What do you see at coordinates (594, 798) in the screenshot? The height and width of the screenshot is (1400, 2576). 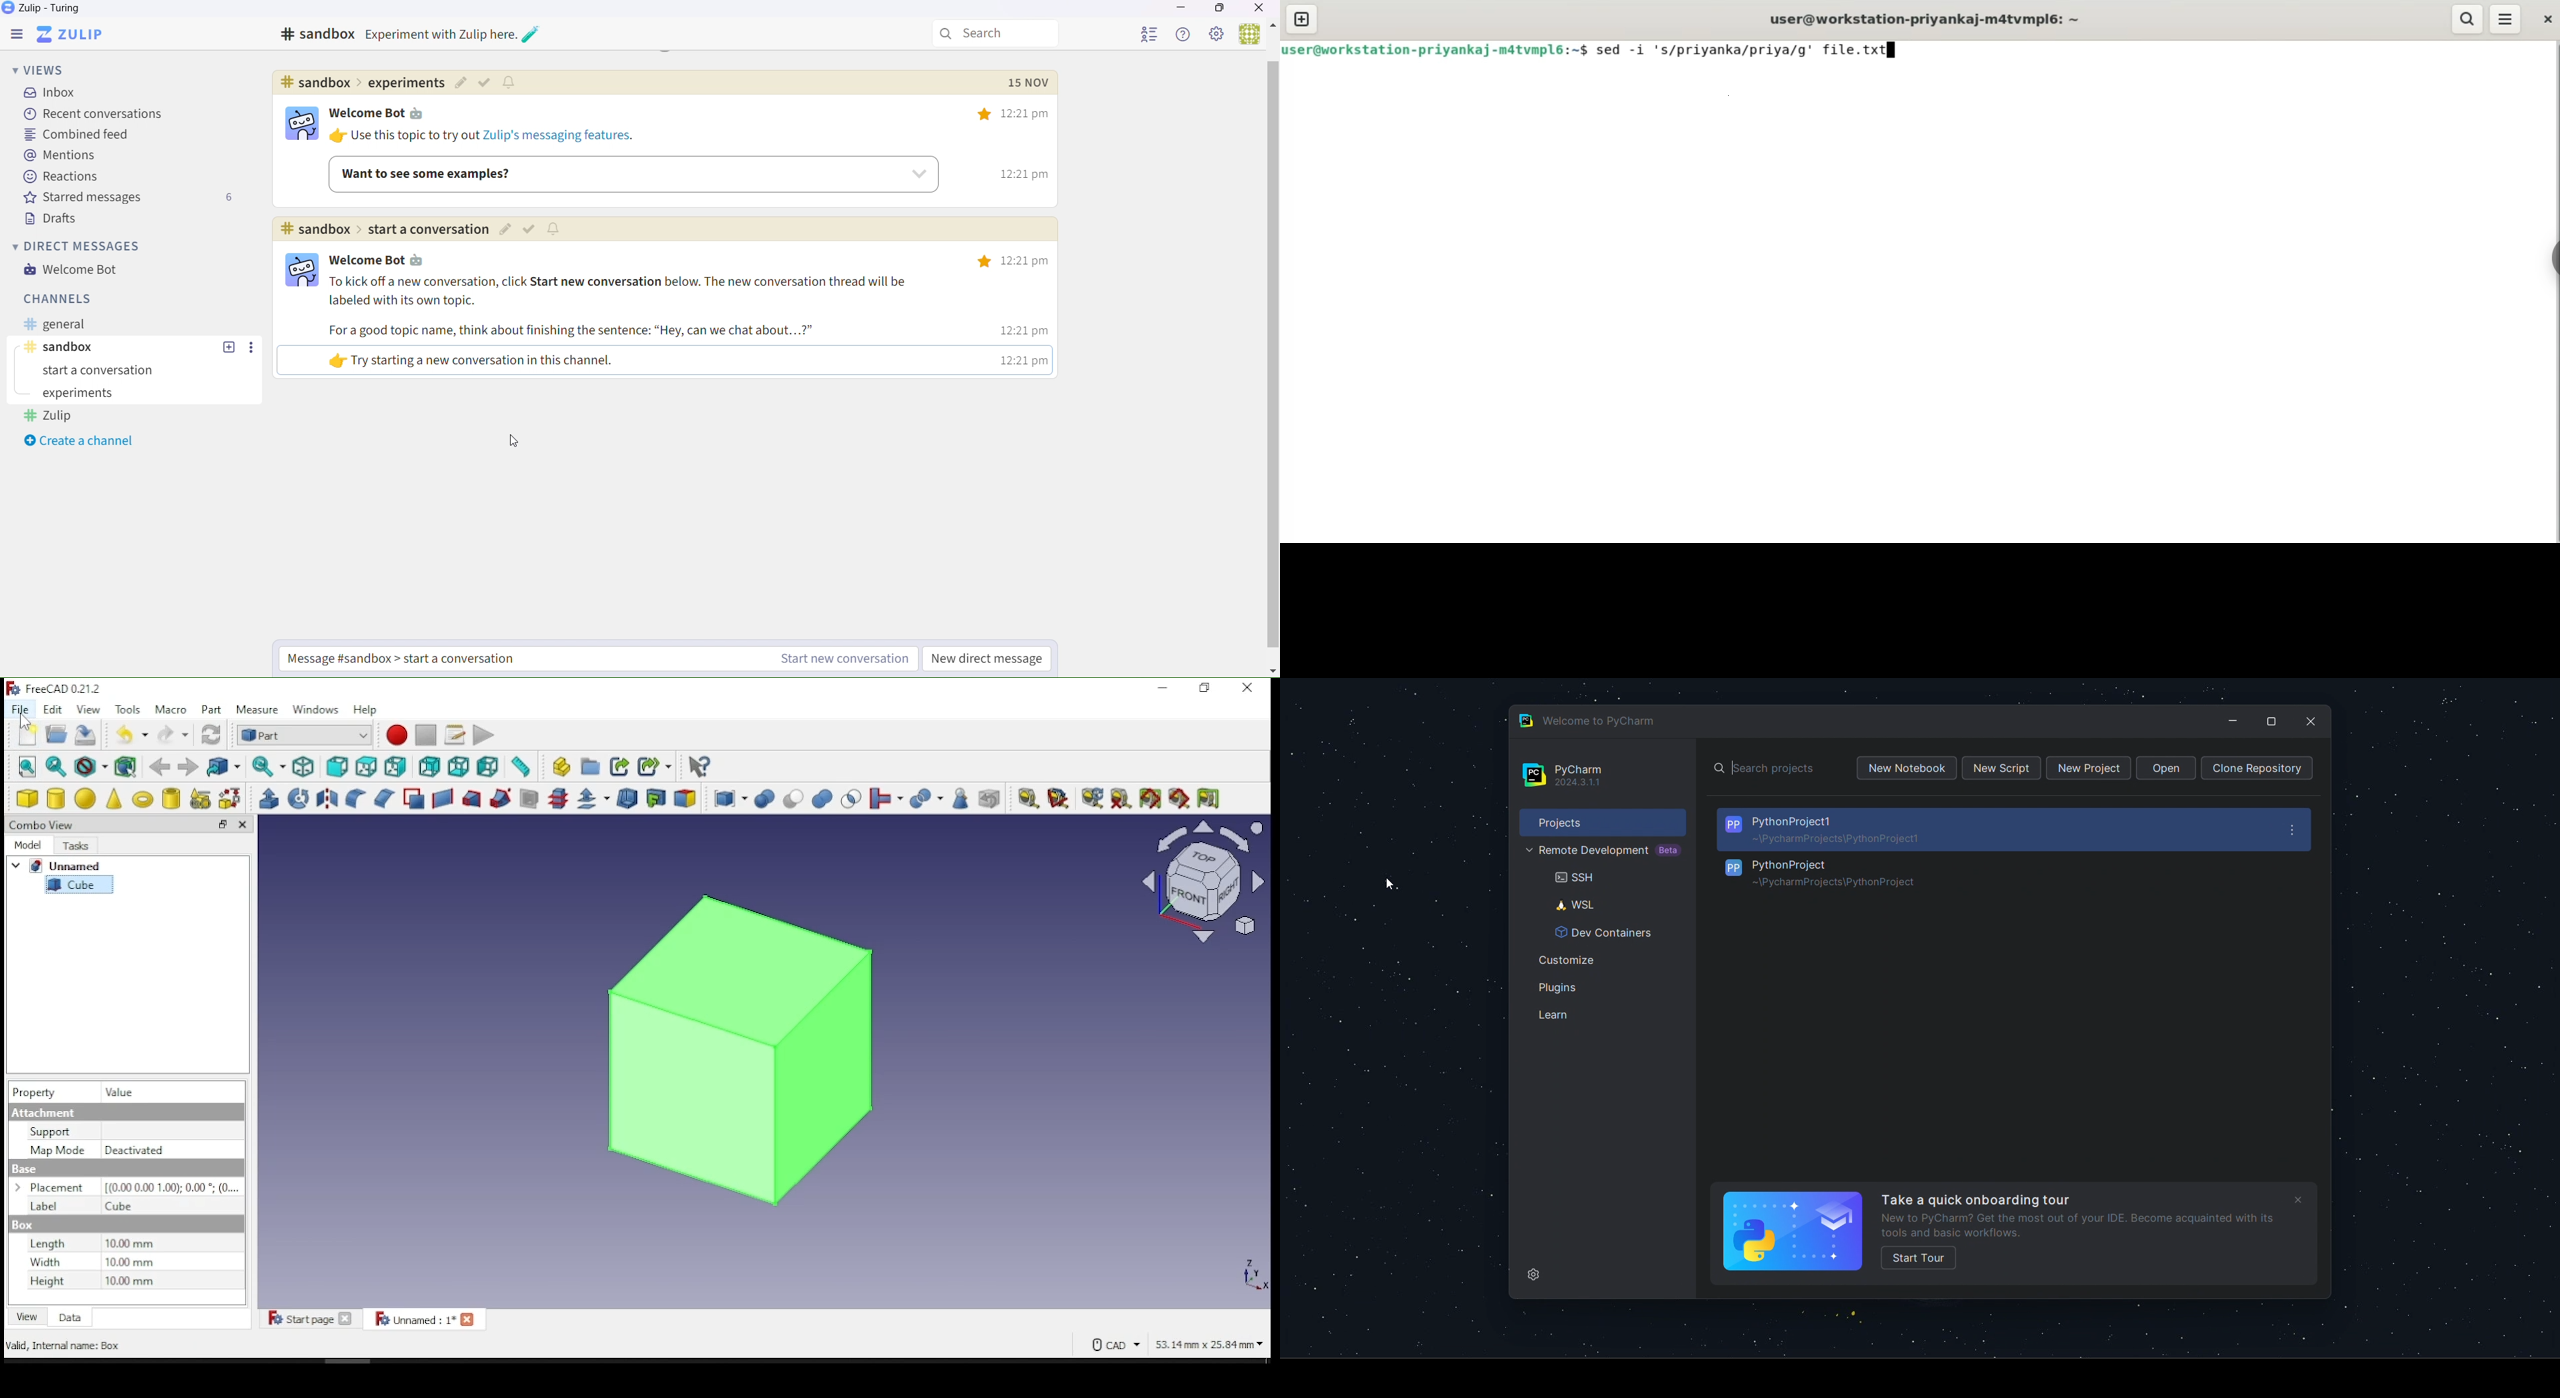 I see `offset` at bounding box center [594, 798].